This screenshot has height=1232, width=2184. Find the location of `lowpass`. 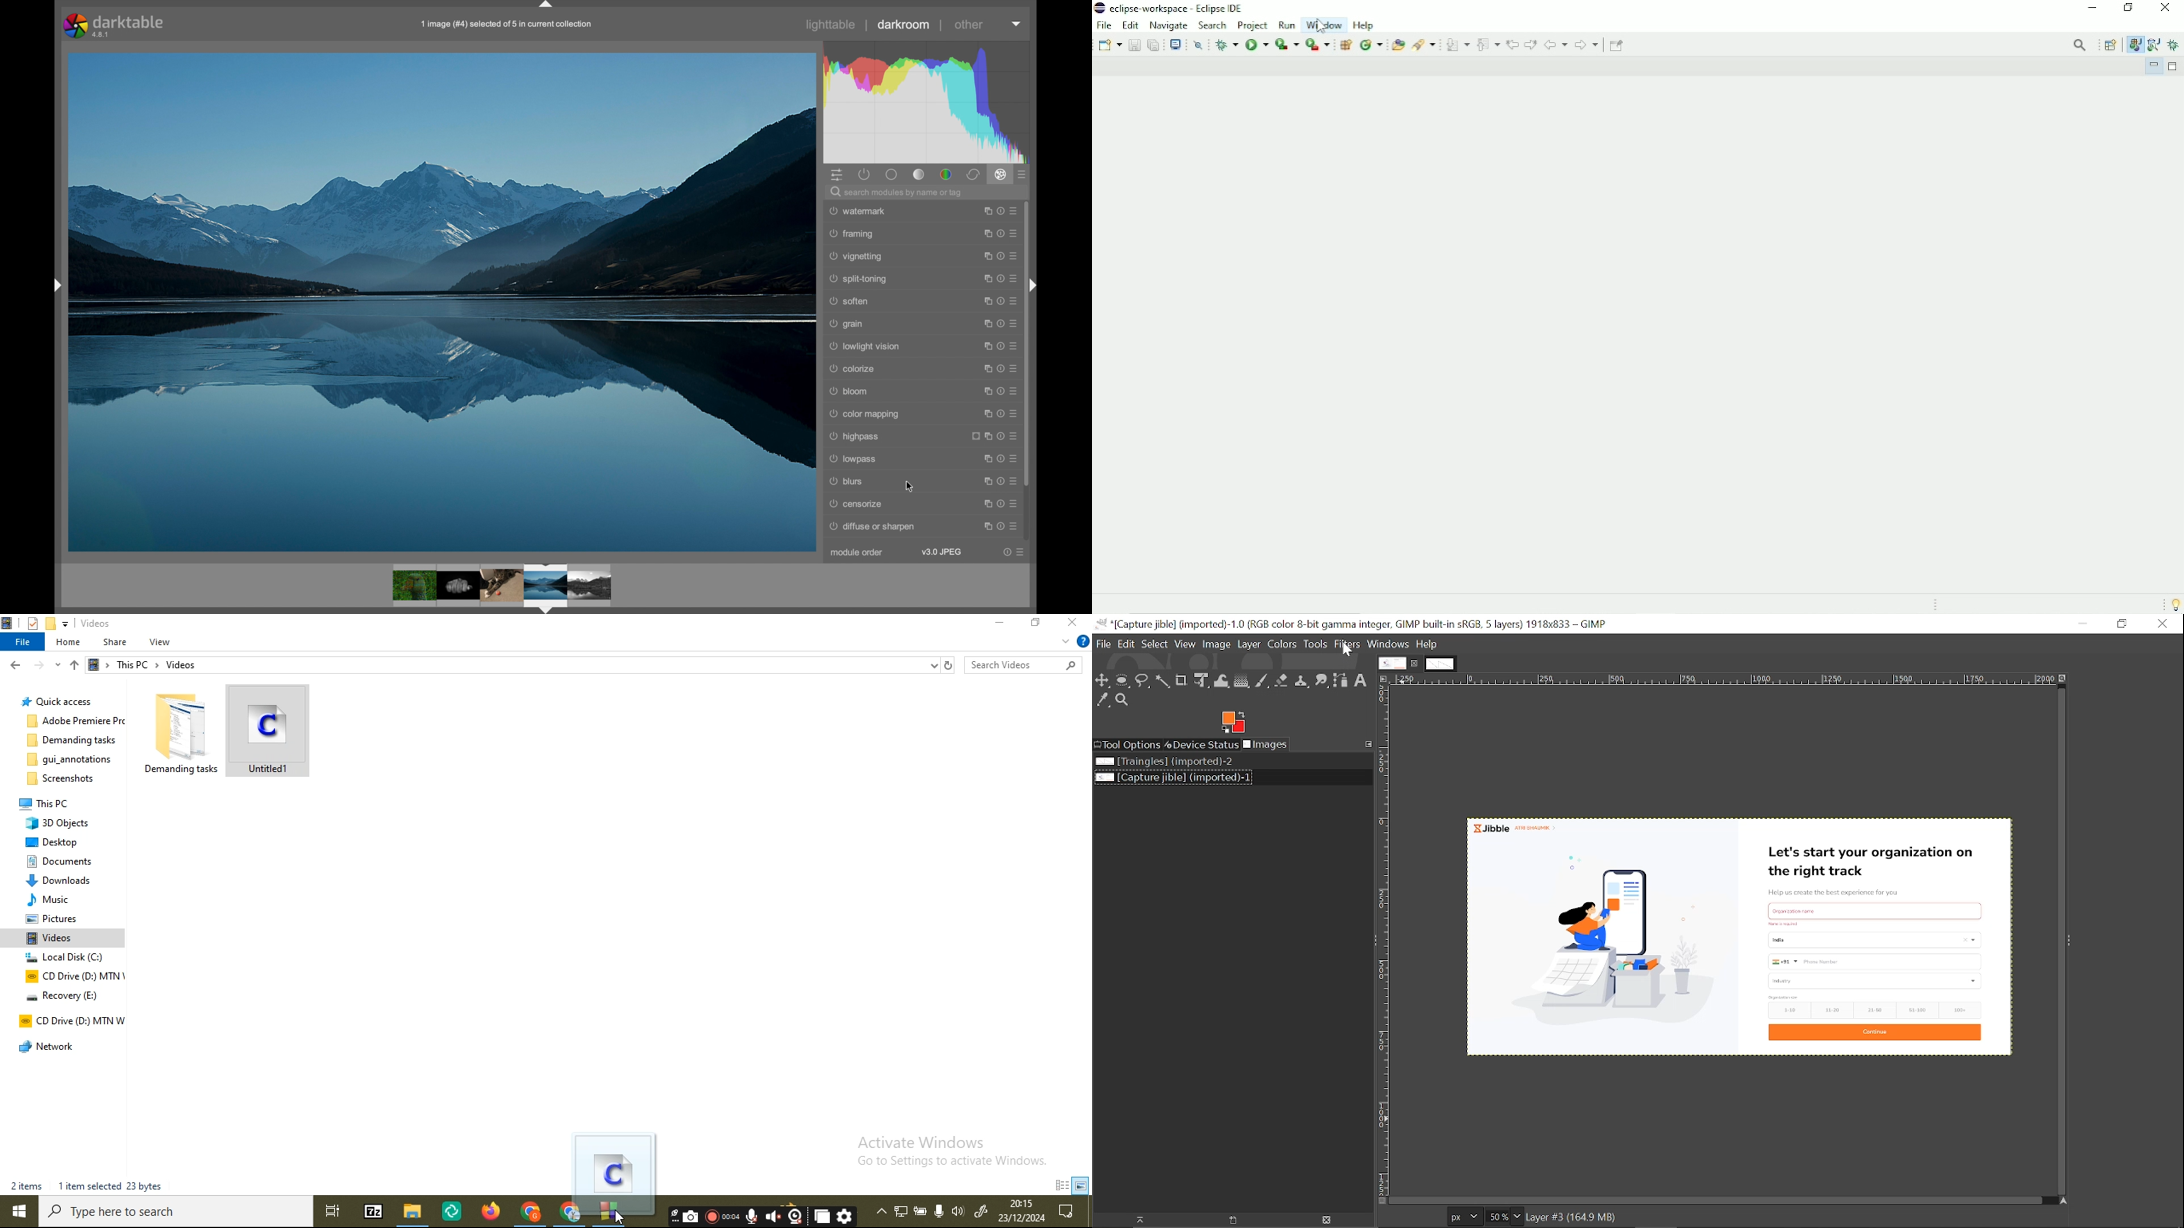

lowpass is located at coordinates (854, 459).